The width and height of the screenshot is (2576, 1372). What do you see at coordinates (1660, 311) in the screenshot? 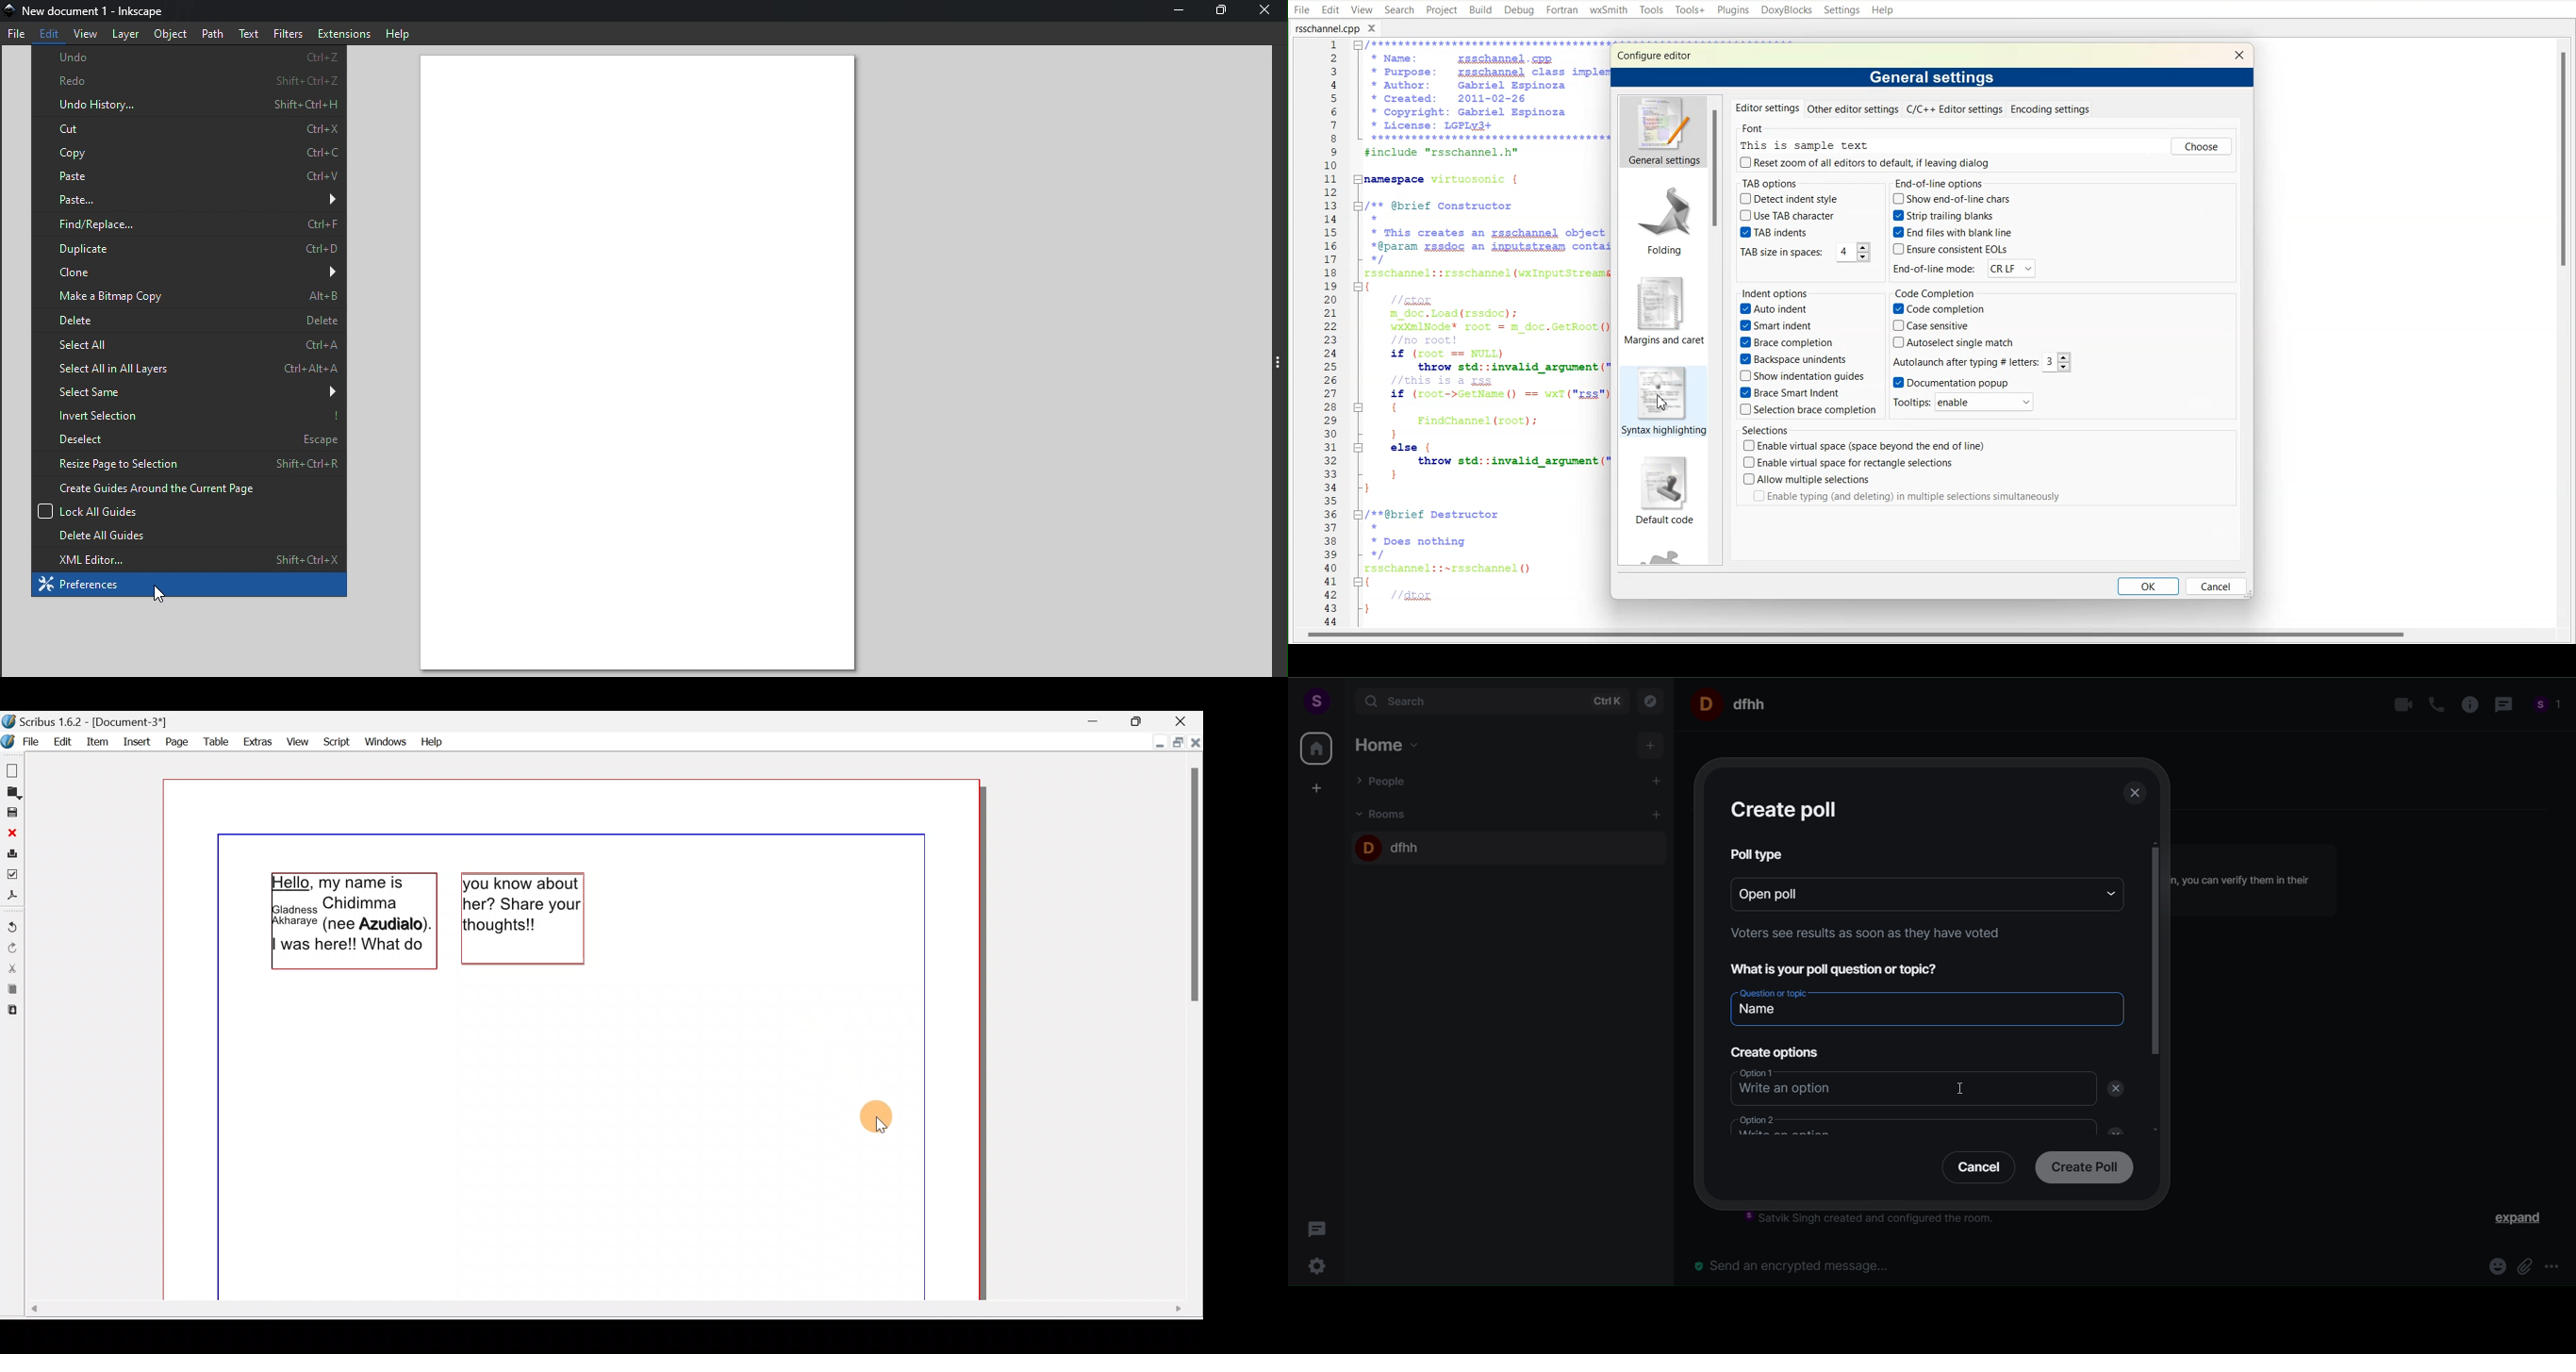
I see `Margin and carpet` at bounding box center [1660, 311].